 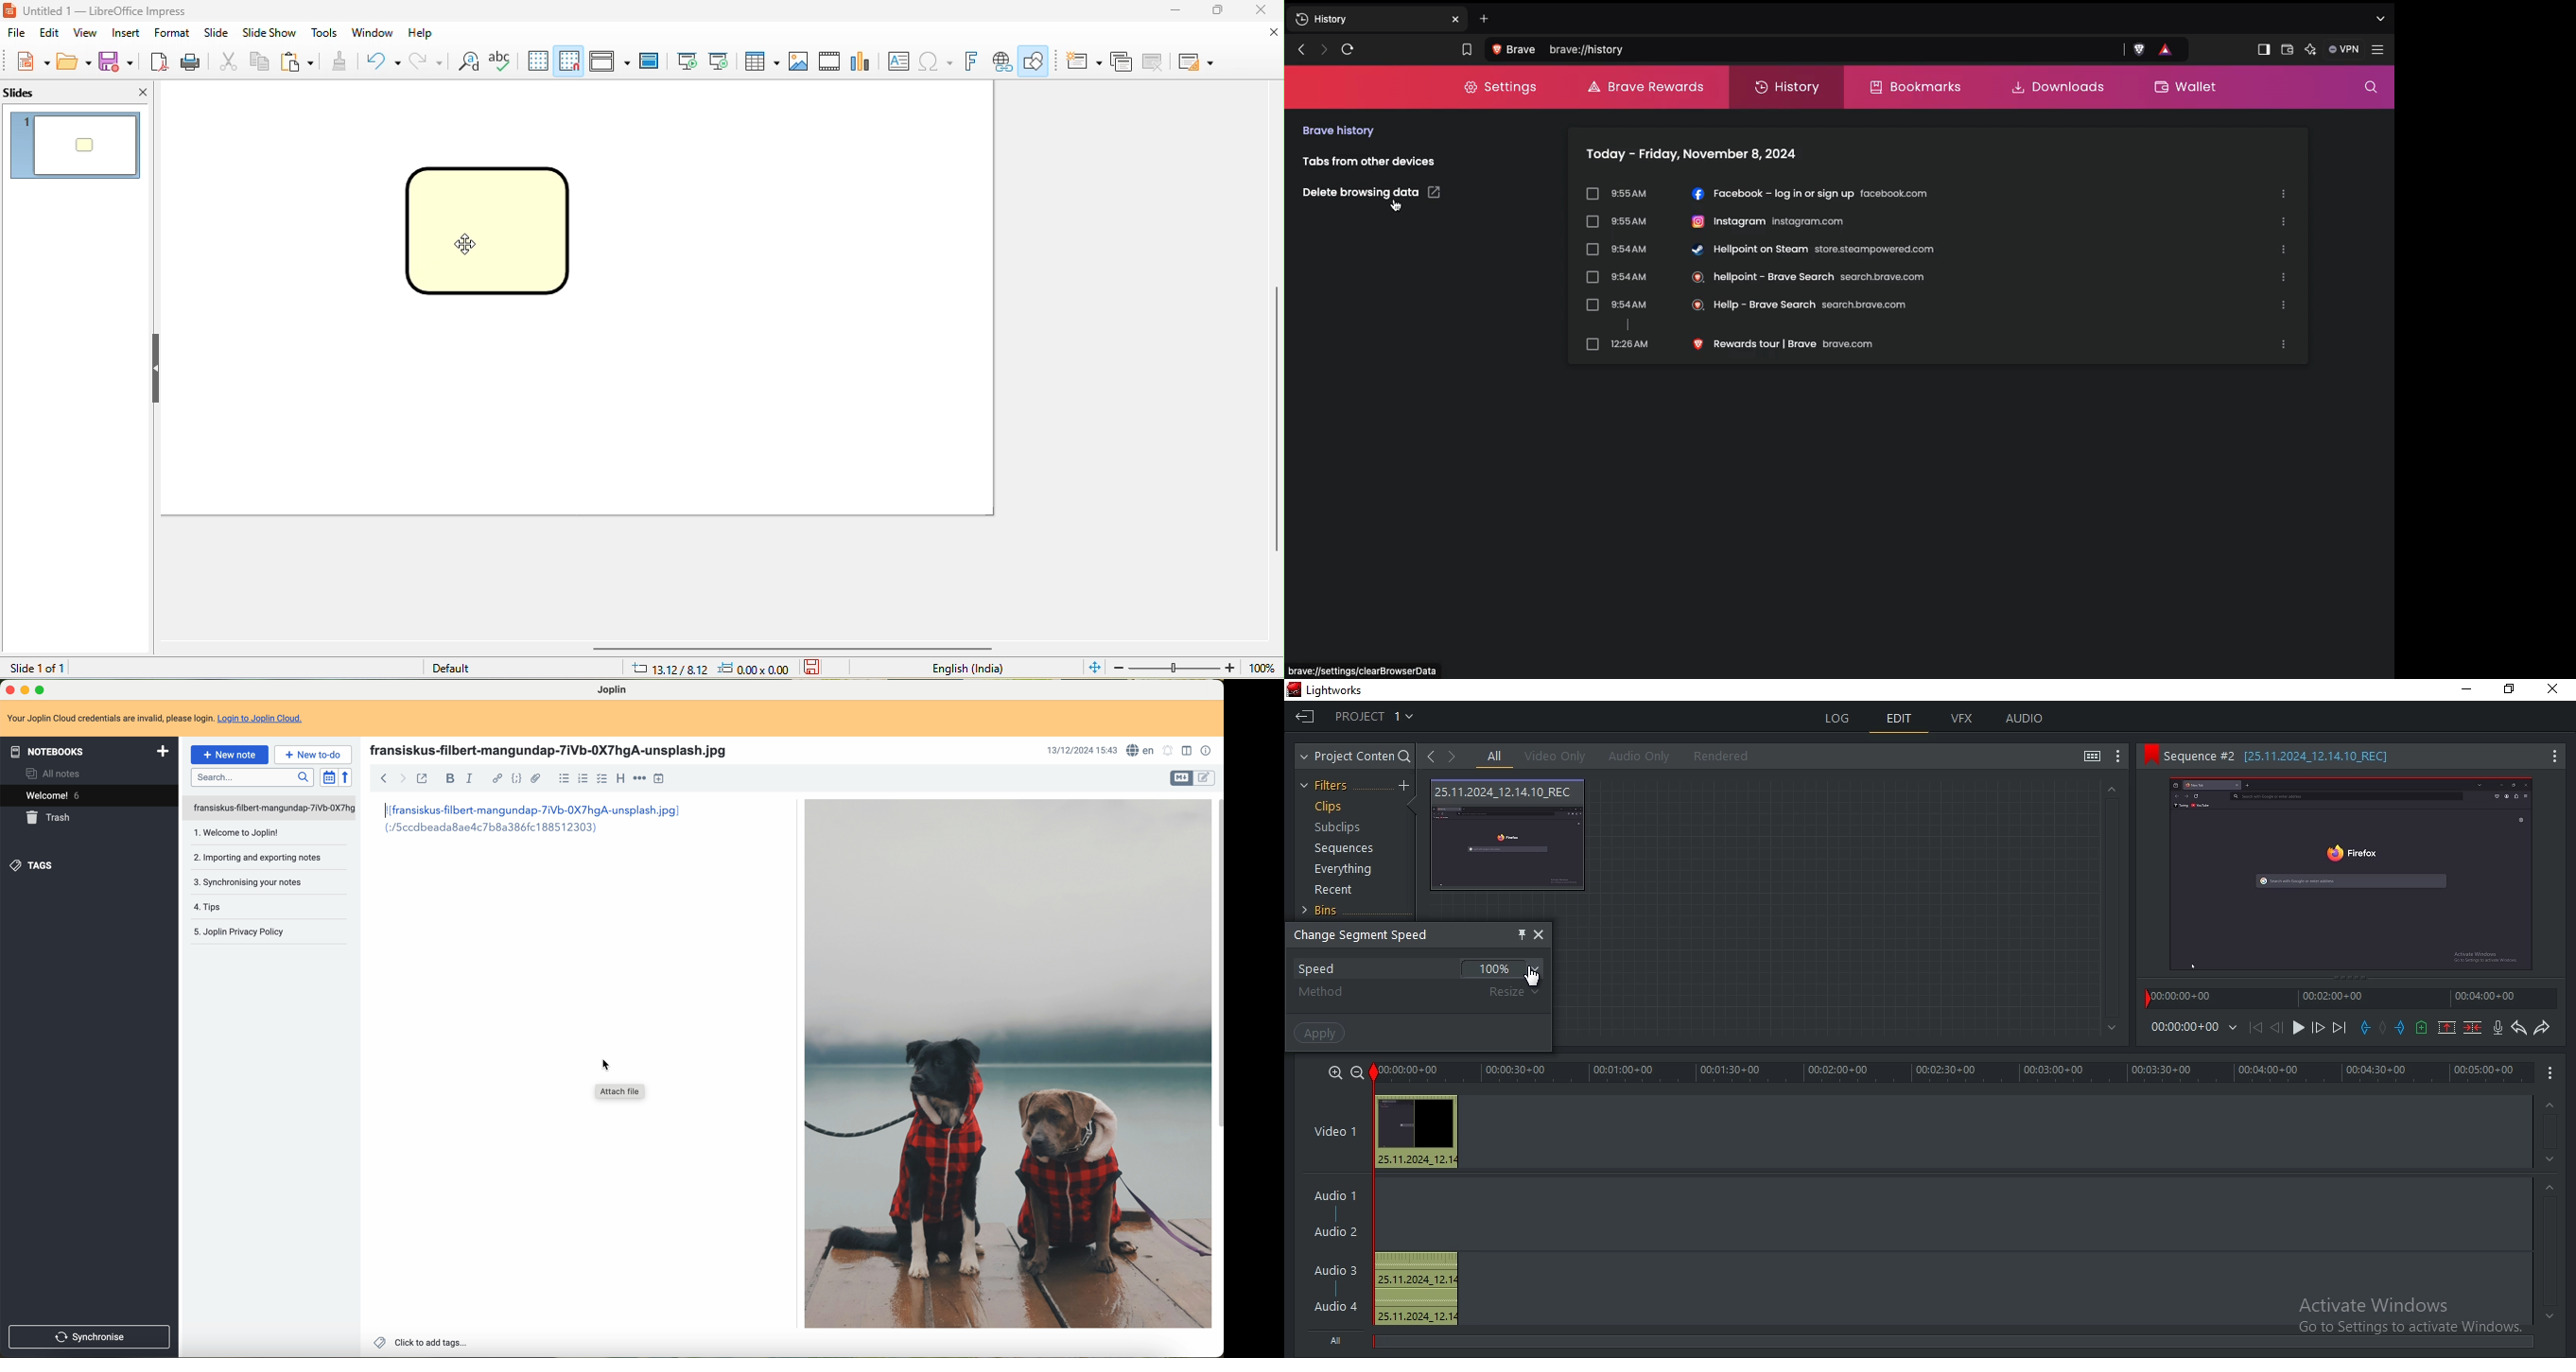 I want to click on 1. slide, so click(x=74, y=145).